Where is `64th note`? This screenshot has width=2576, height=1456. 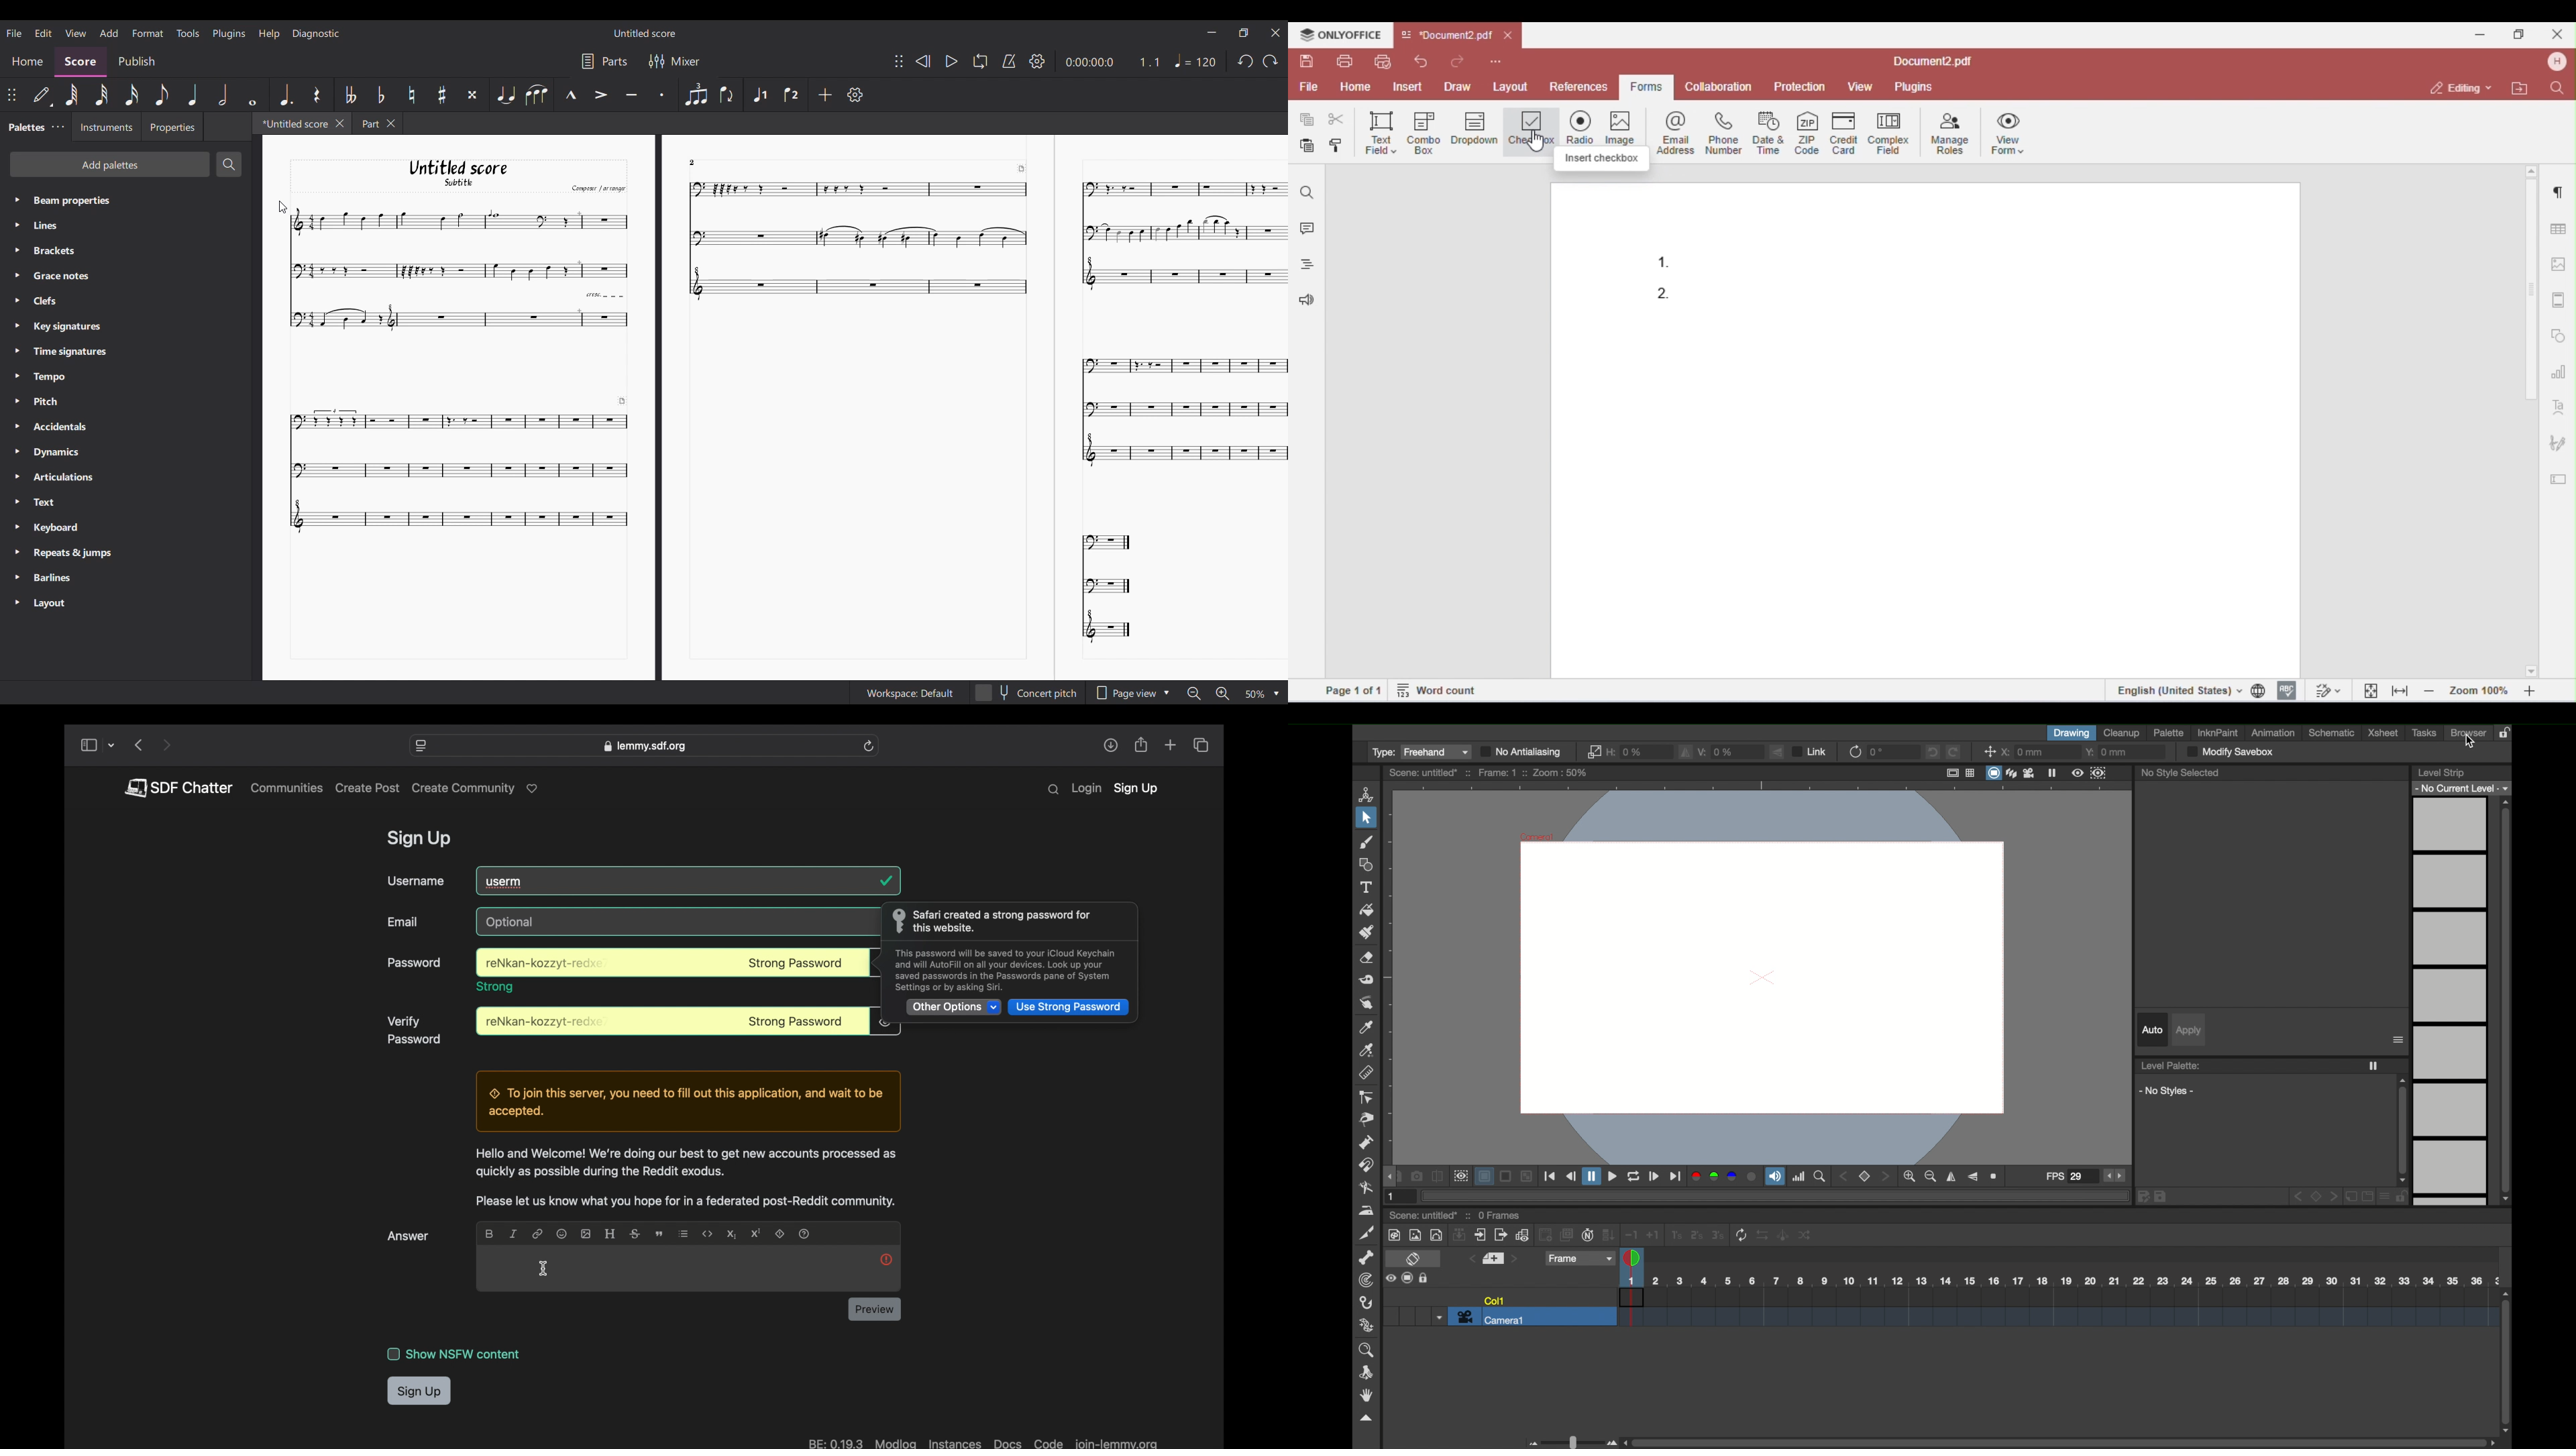 64th note is located at coordinates (74, 95).